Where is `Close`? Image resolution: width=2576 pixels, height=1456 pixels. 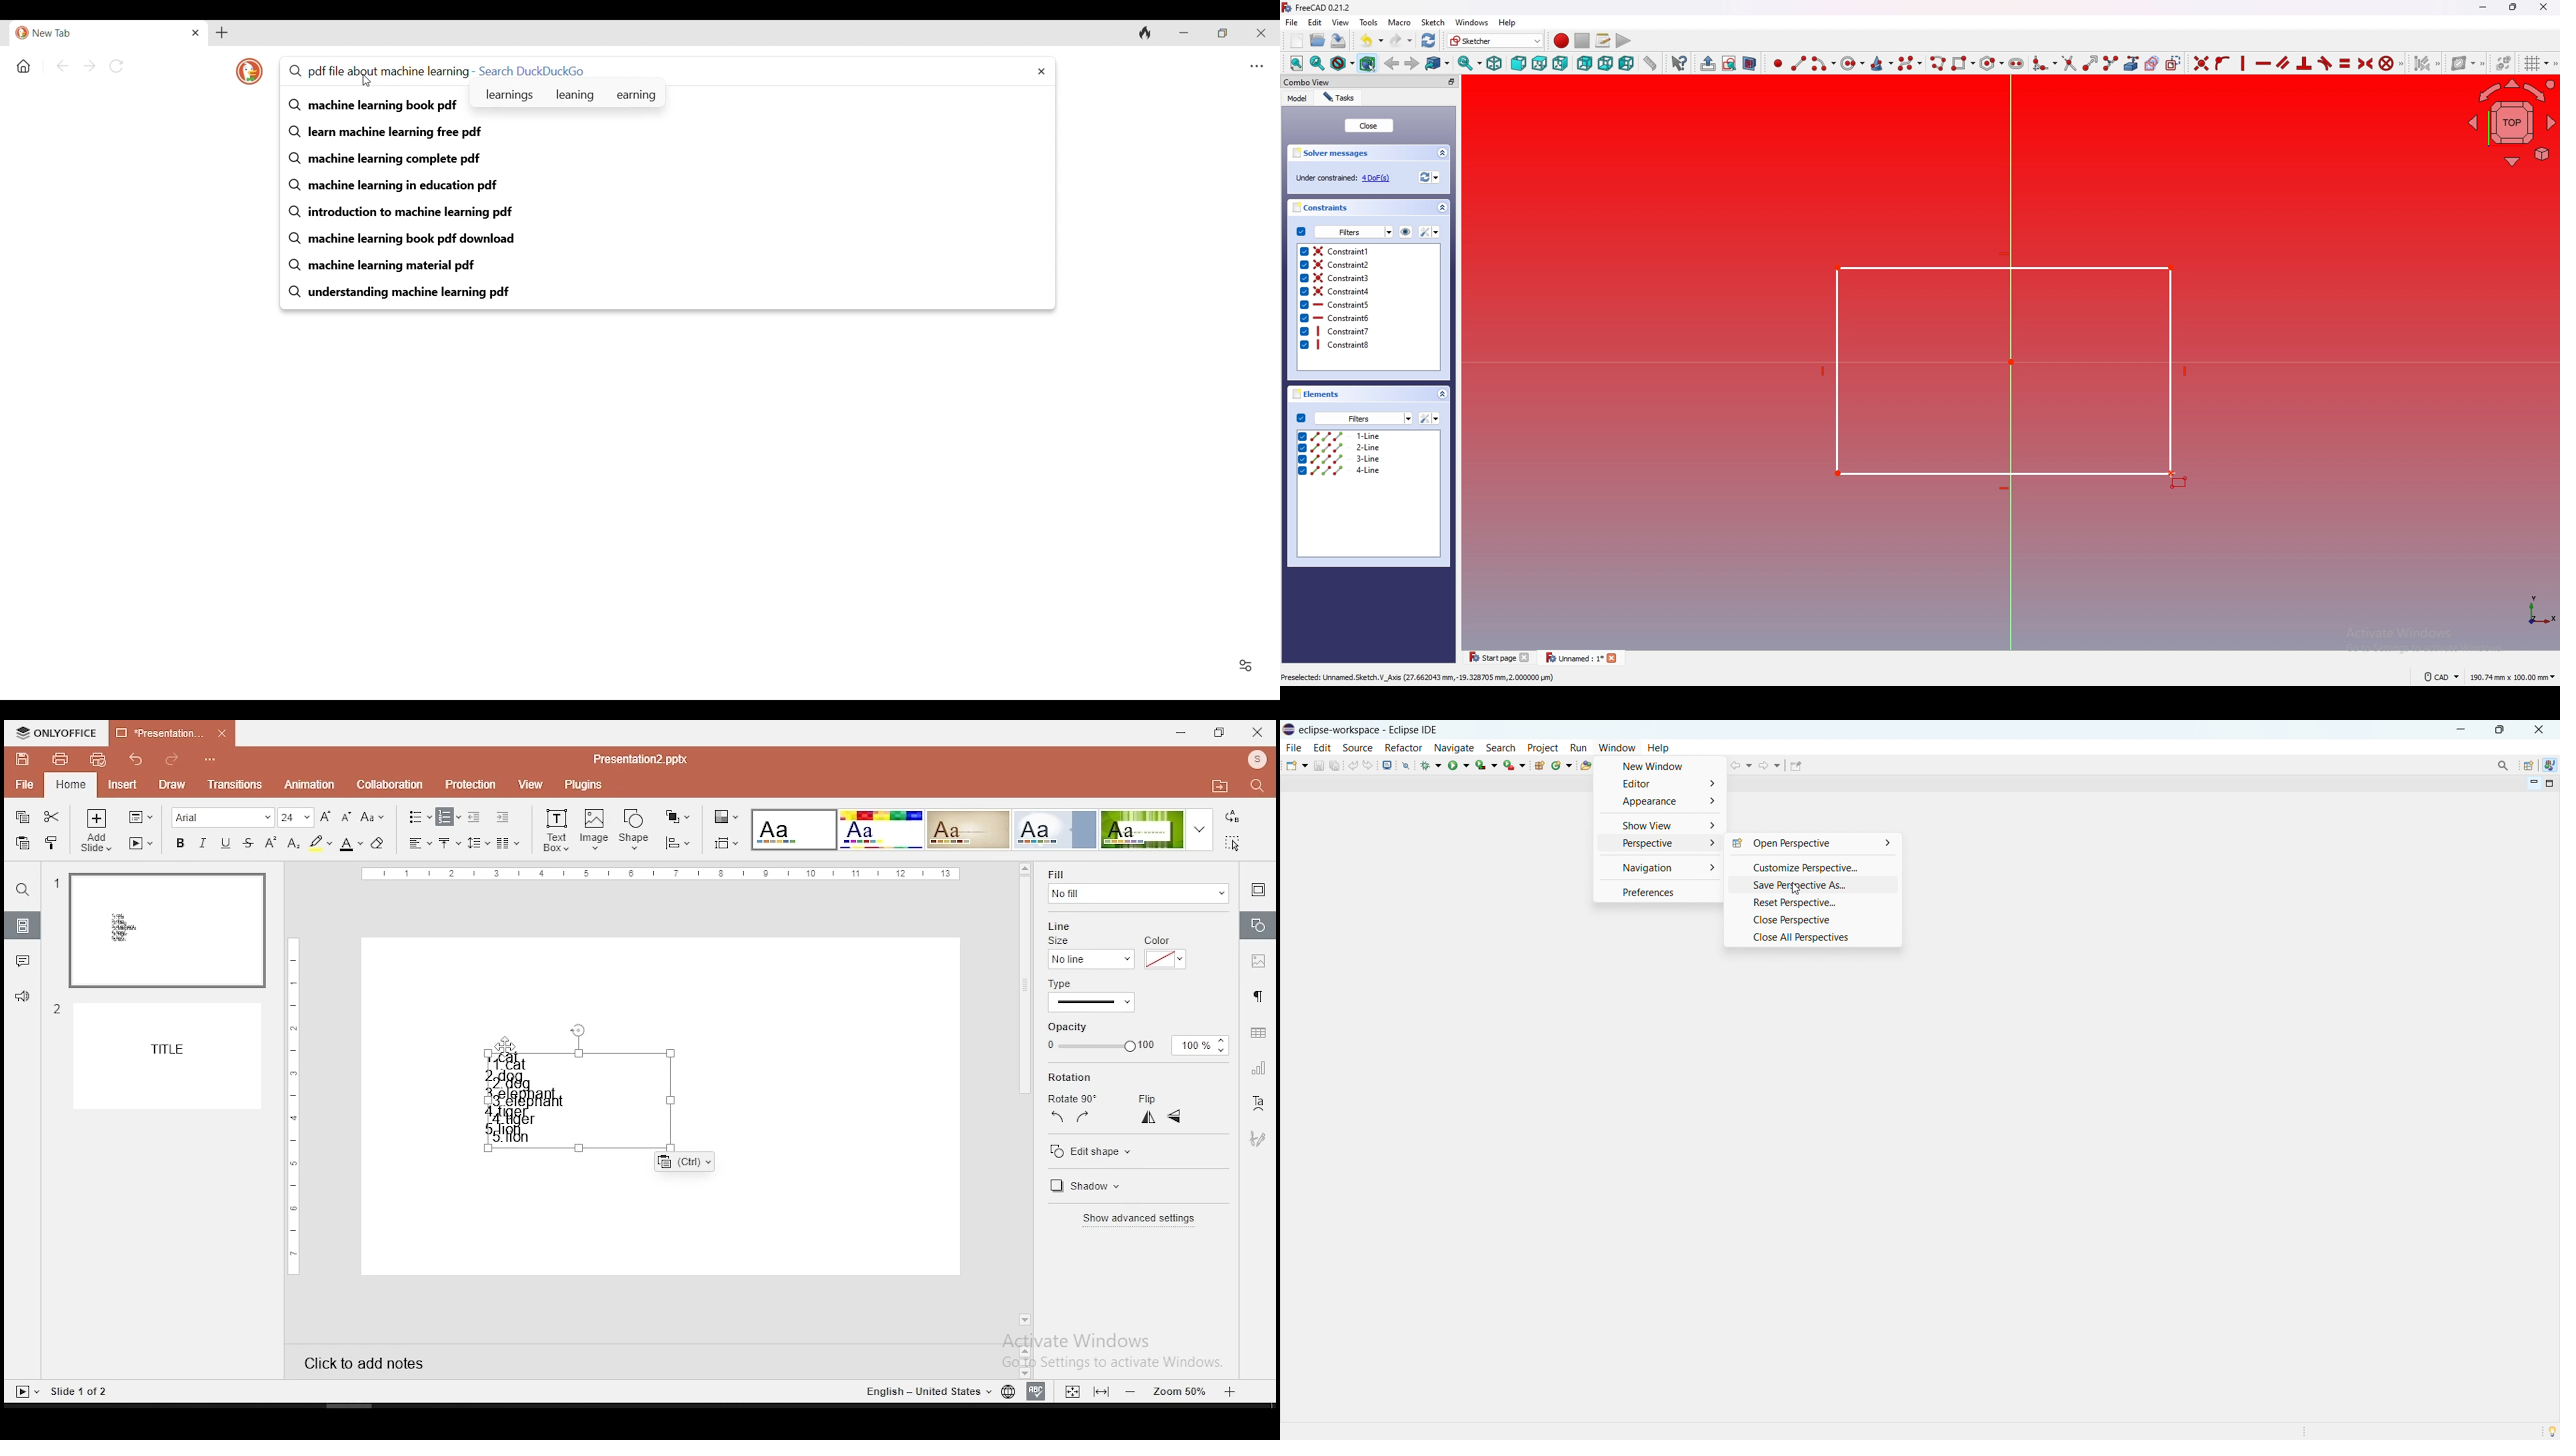 Close is located at coordinates (196, 33).